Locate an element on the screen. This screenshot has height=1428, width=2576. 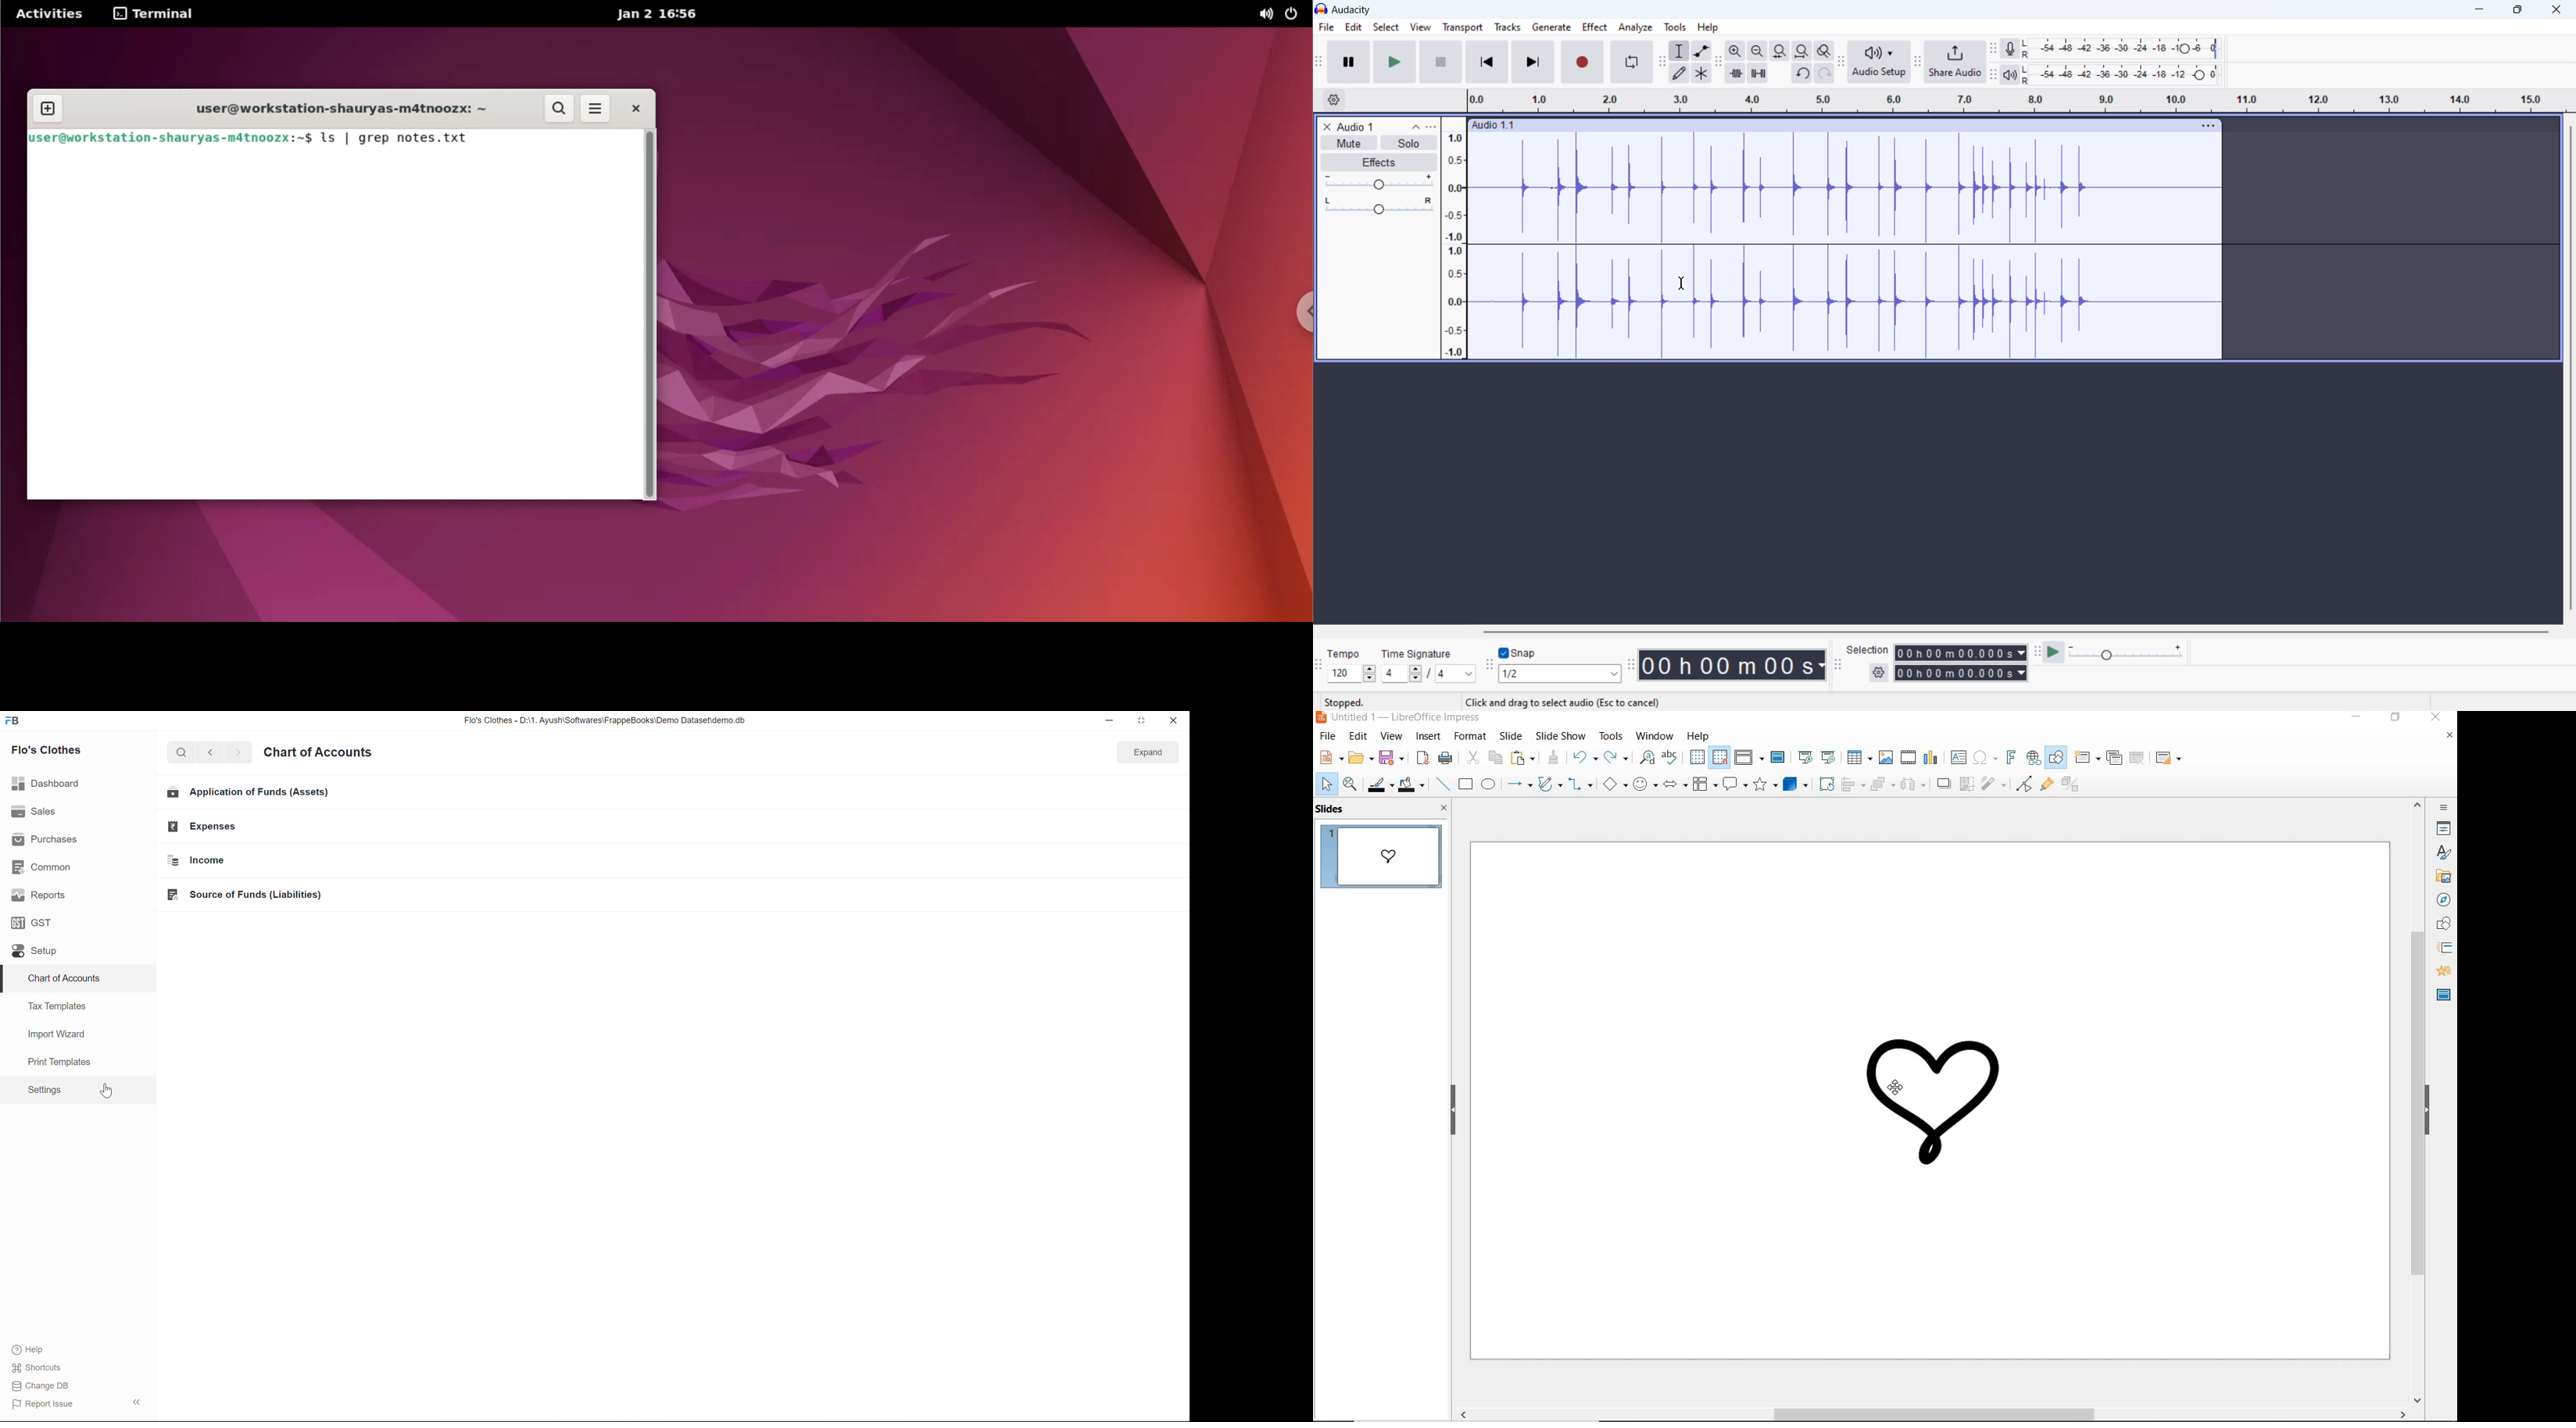
show draw functions is located at coordinates (2056, 759).